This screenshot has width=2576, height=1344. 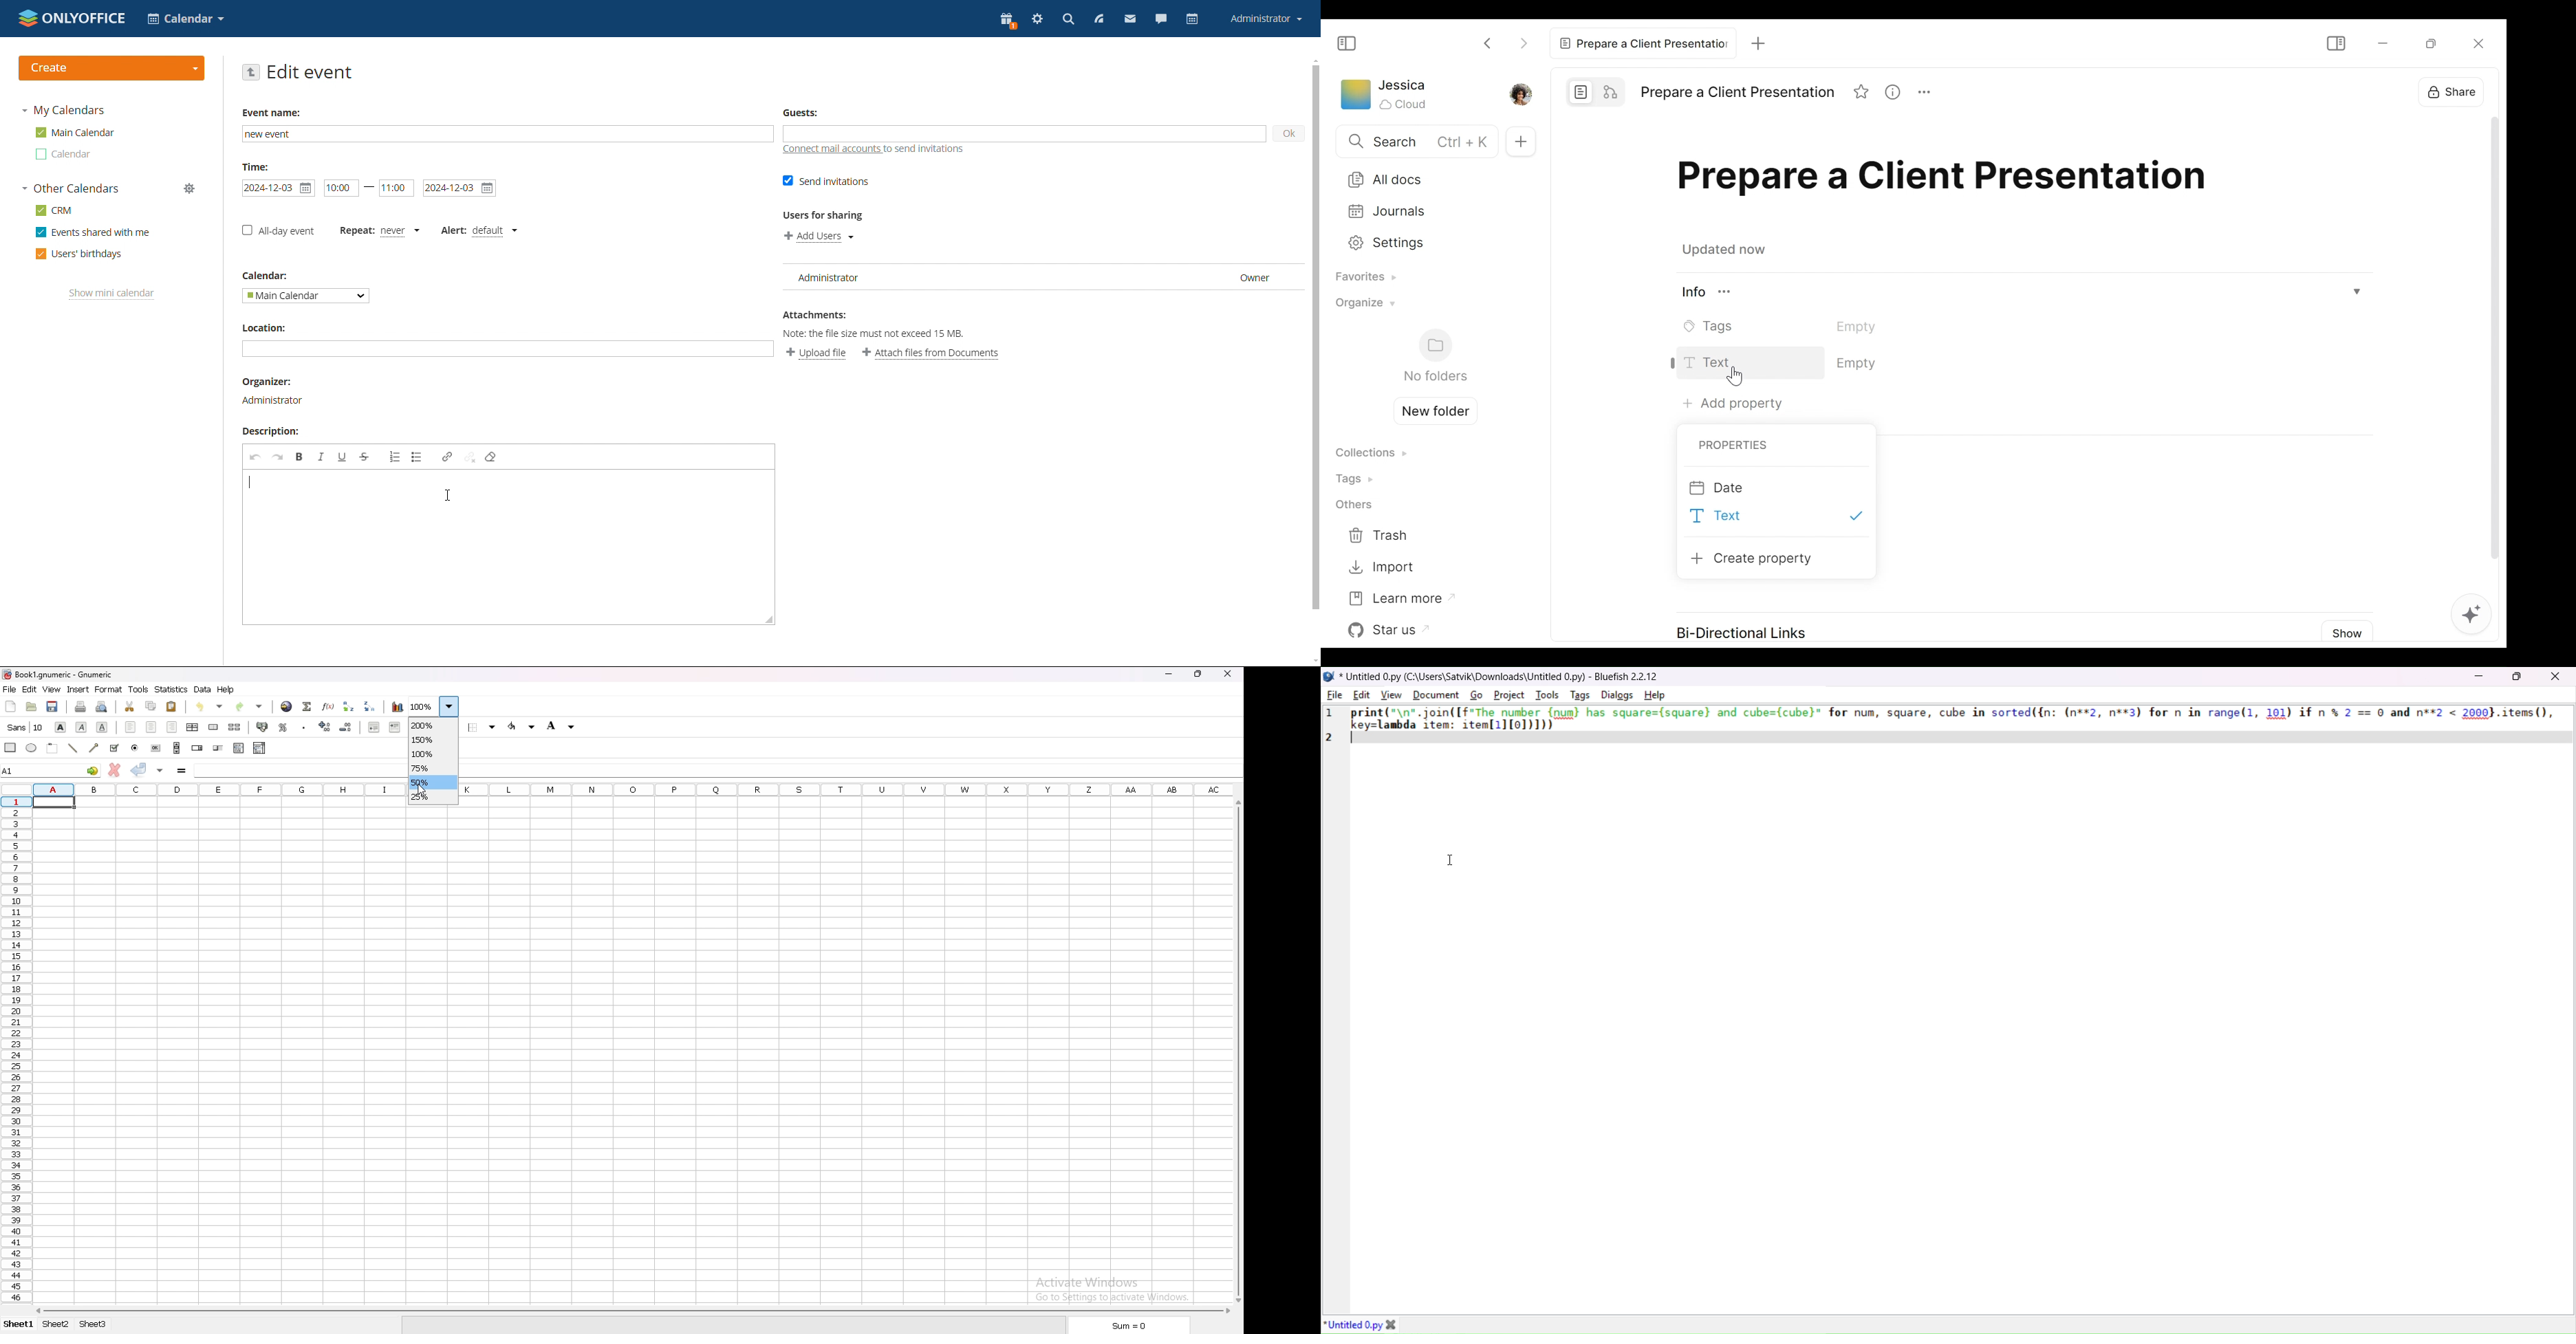 What do you see at coordinates (1228, 674) in the screenshot?
I see `close` at bounding box center [1228, 674].